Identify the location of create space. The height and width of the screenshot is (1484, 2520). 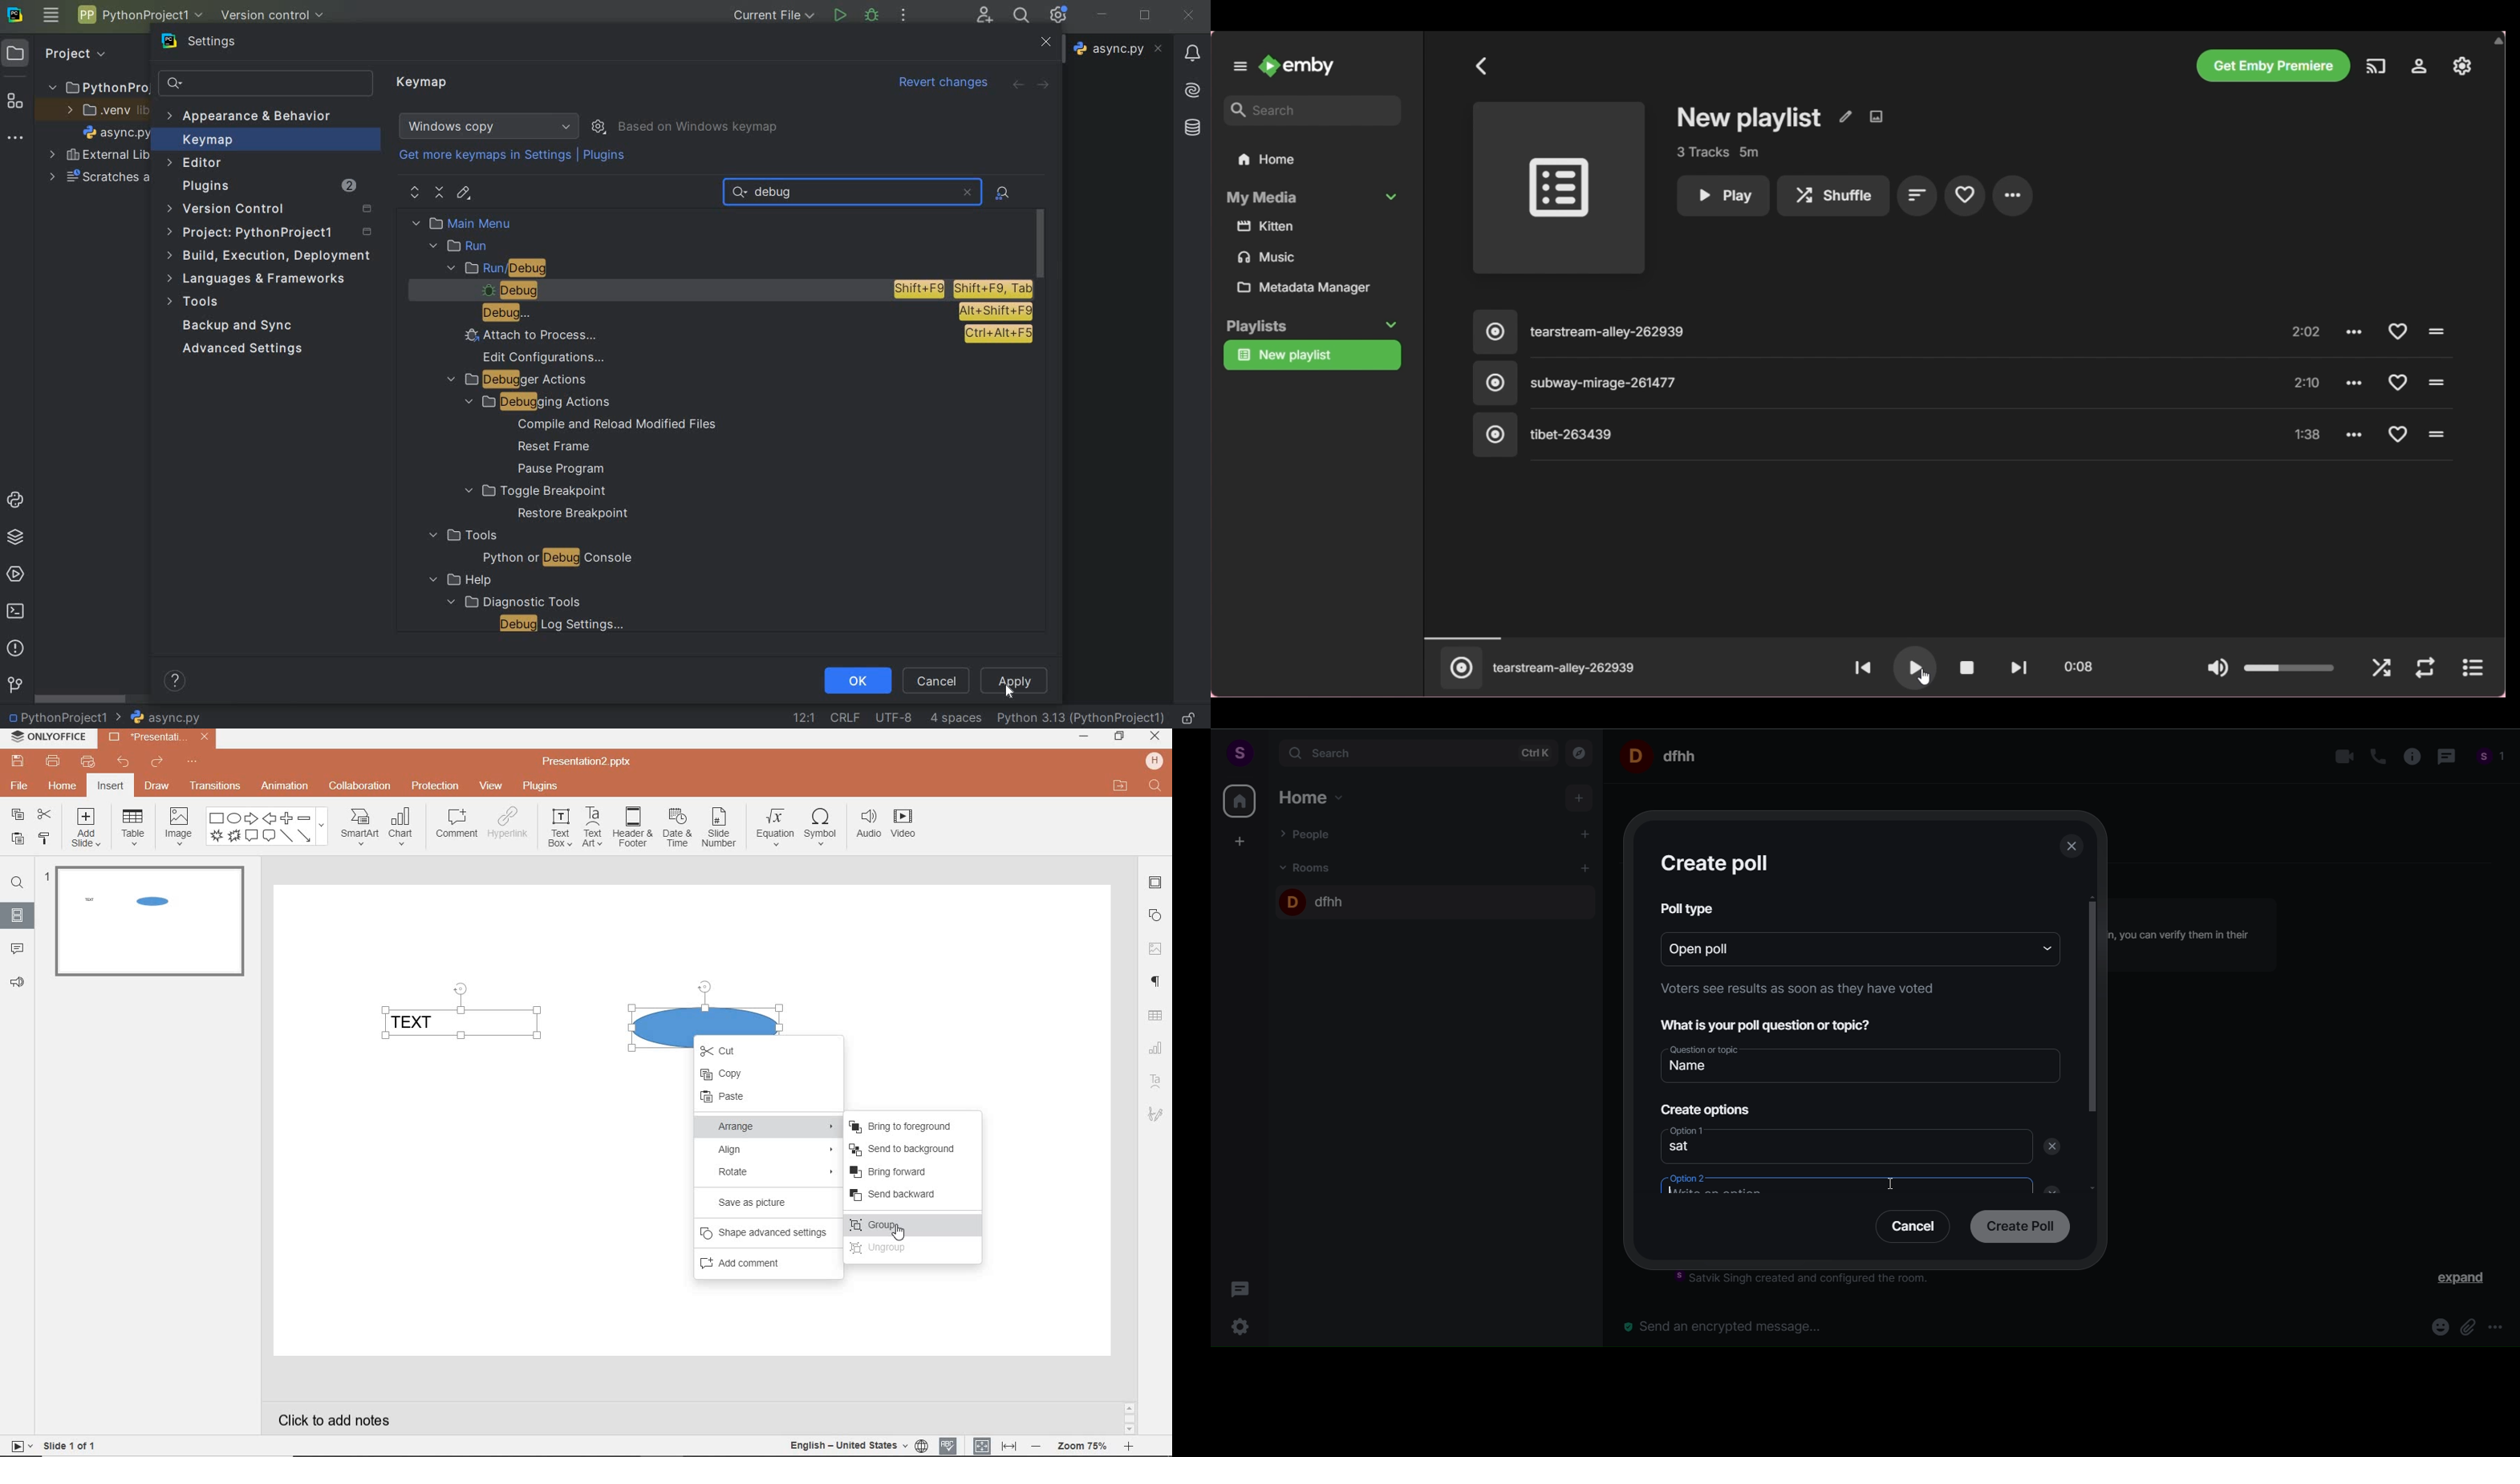
(1240, 841).